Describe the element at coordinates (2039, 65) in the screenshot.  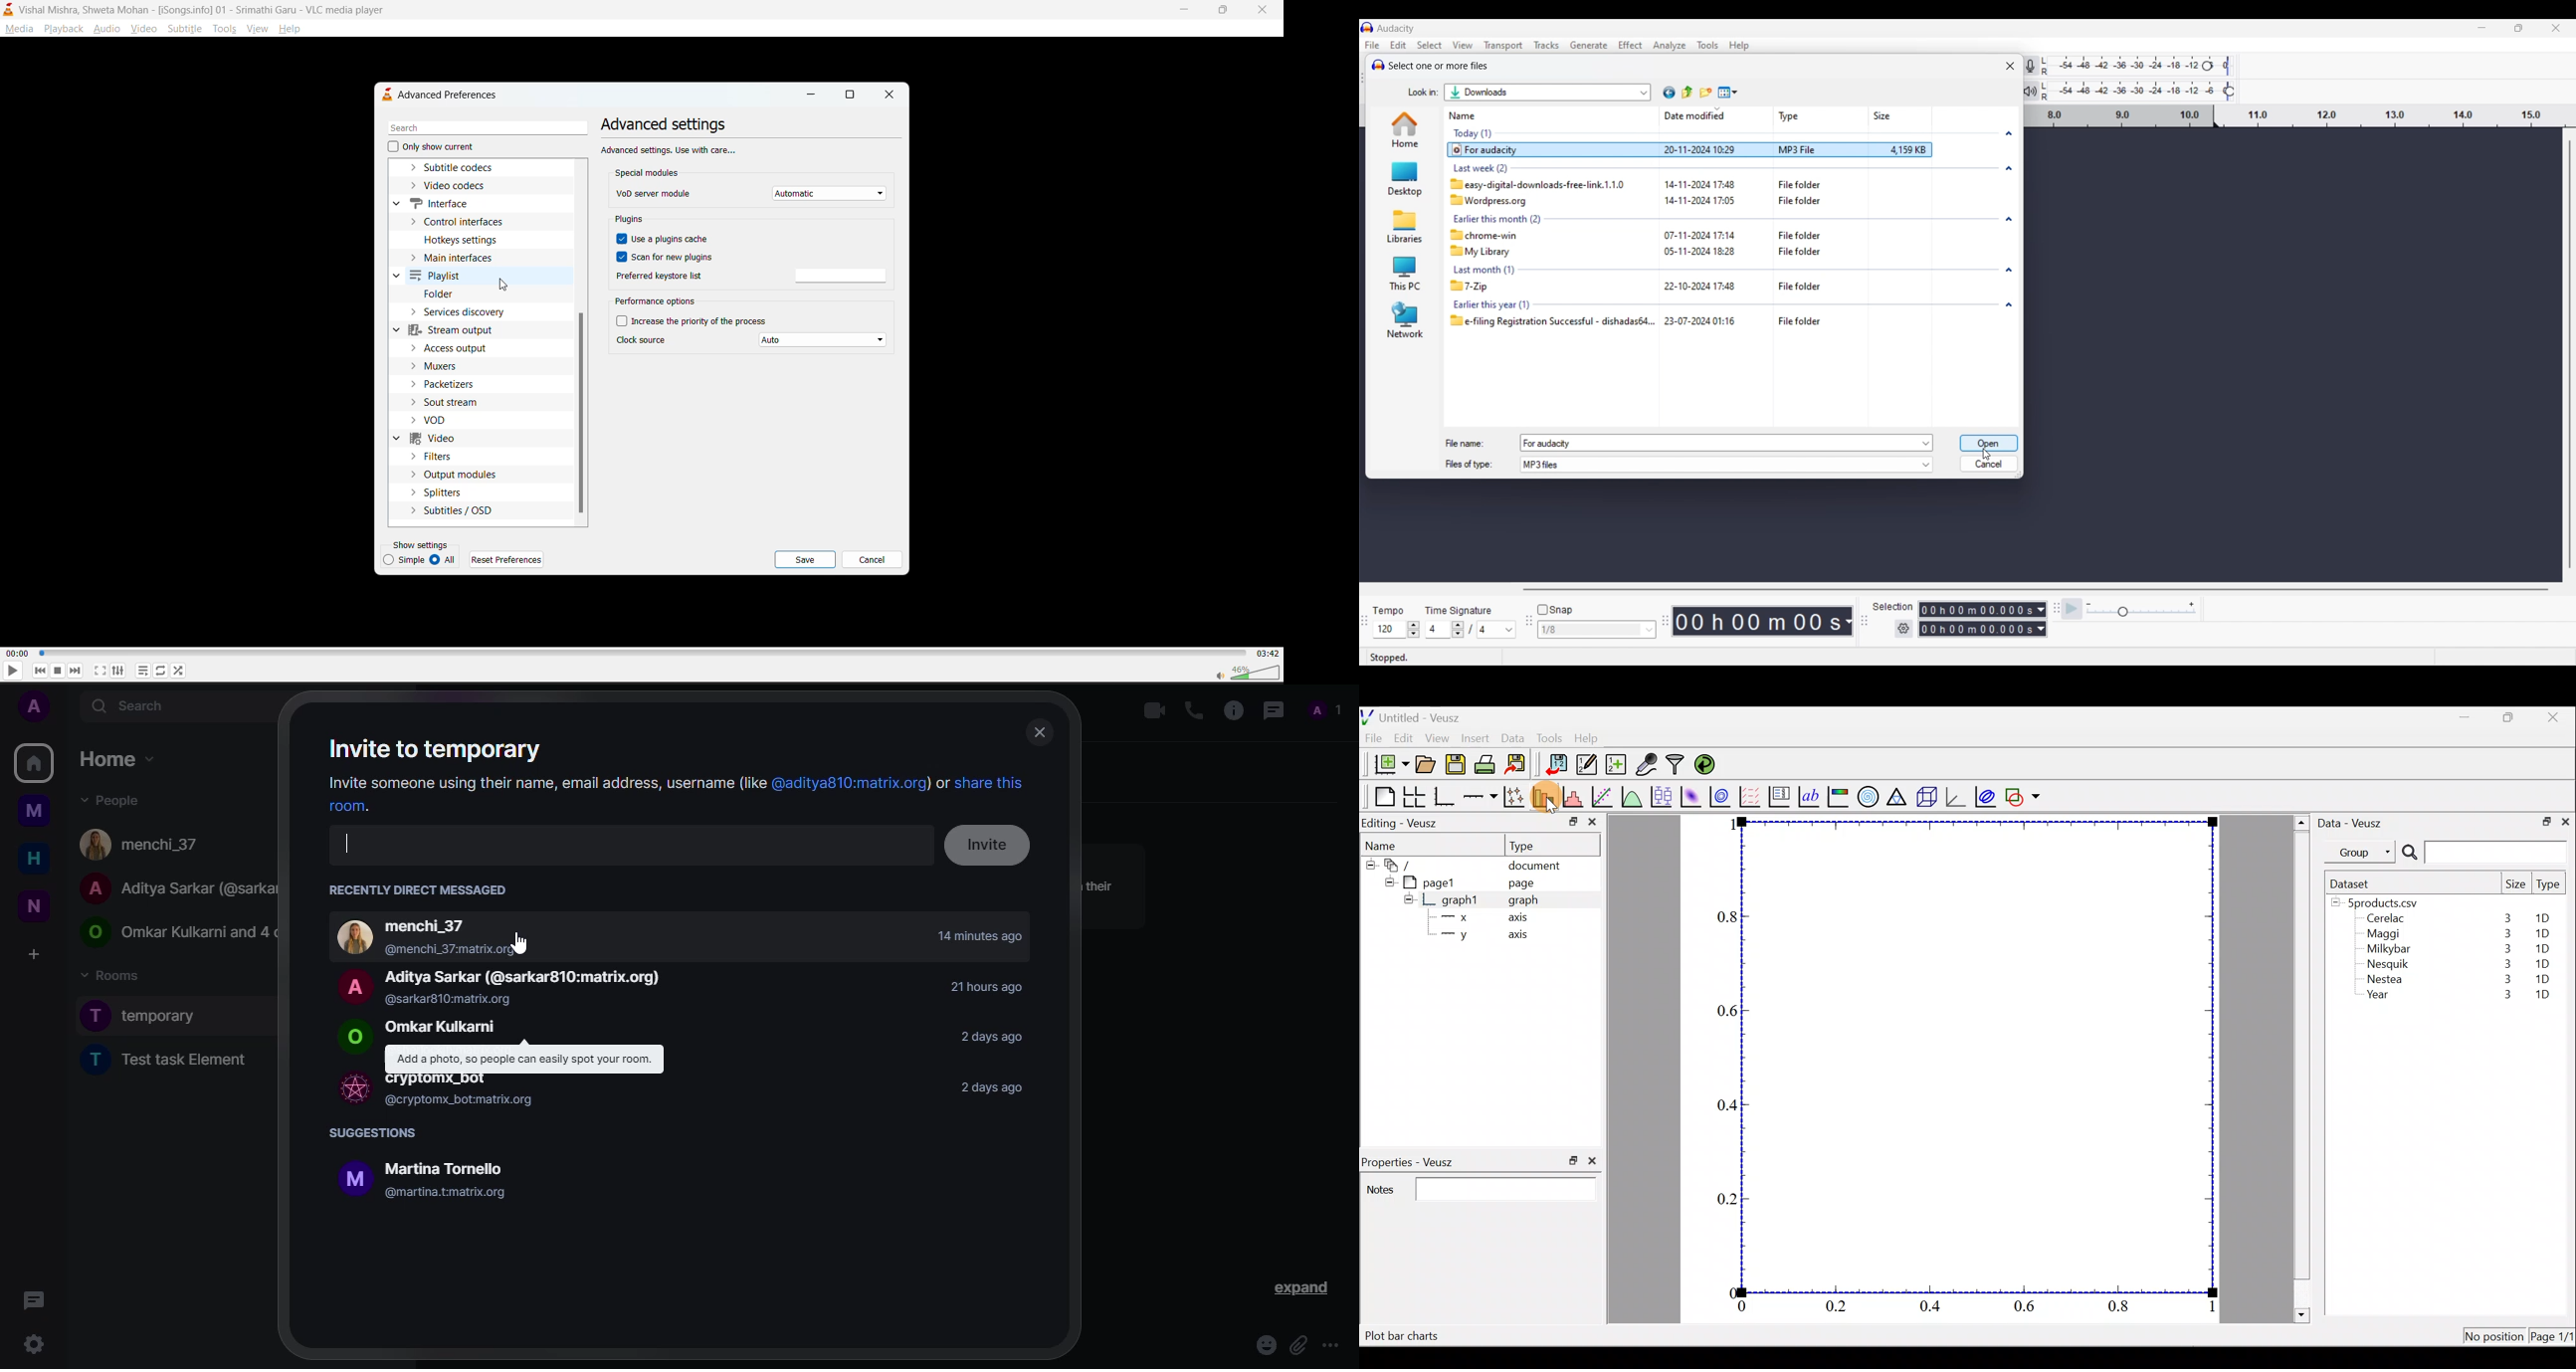
I see `Record meter` at that location.